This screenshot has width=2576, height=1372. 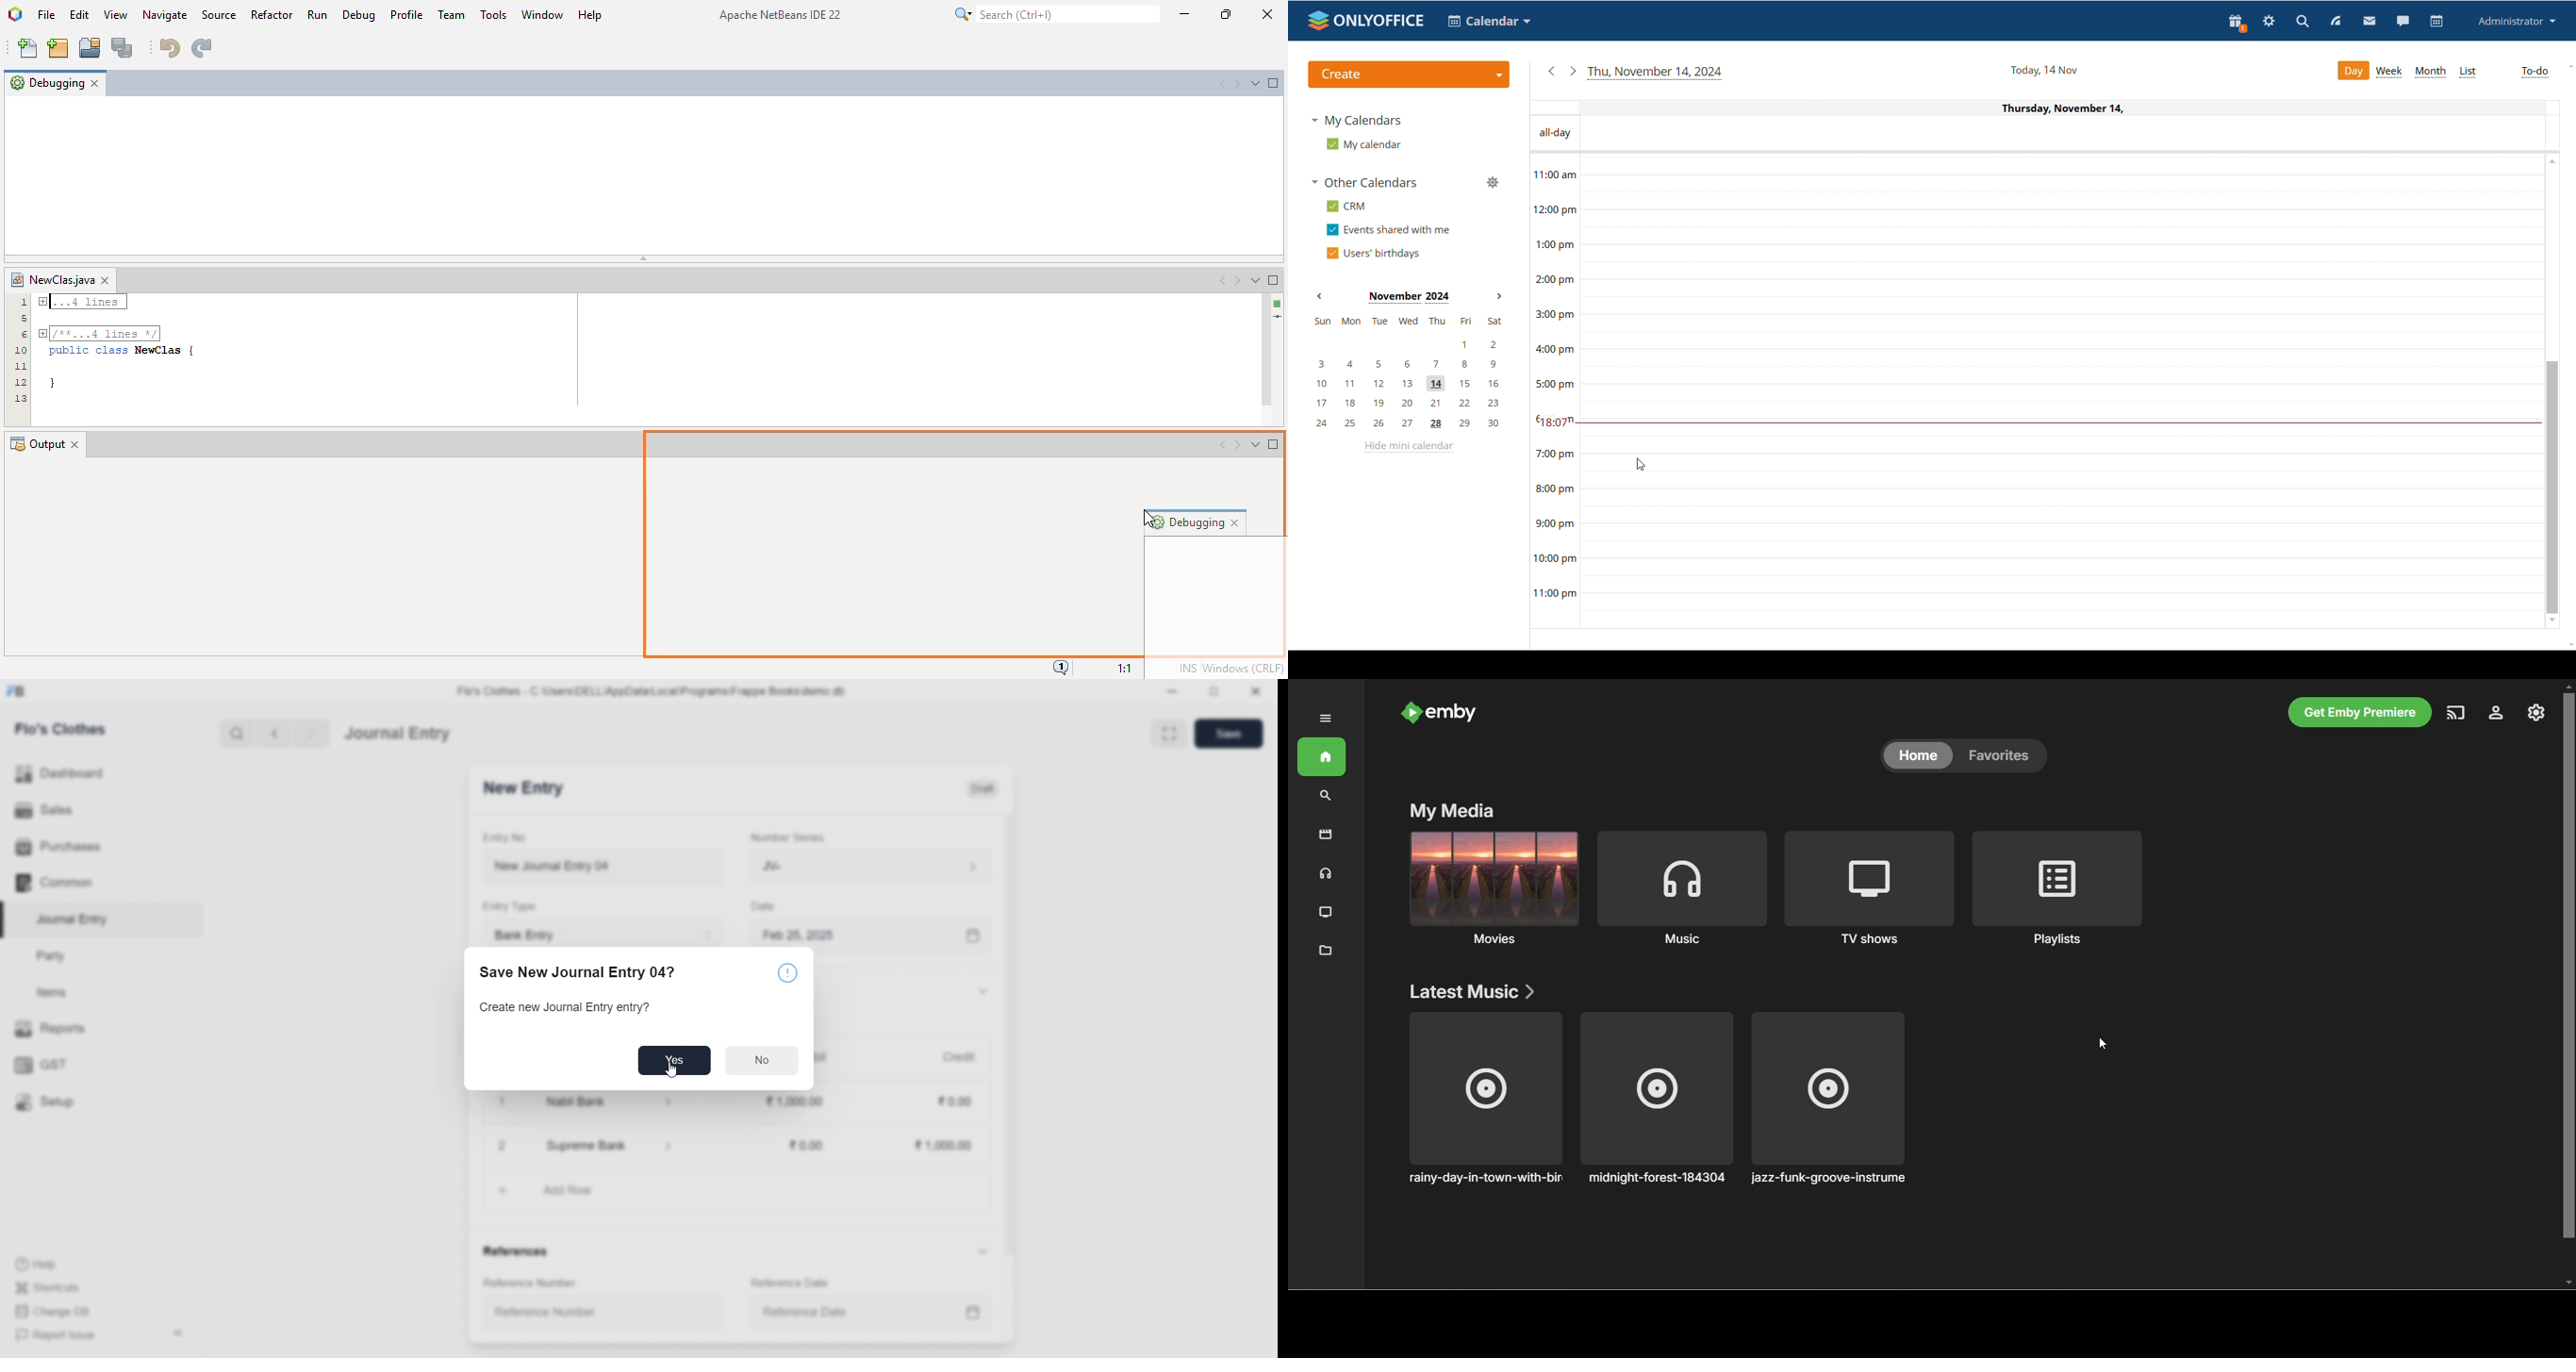 What do you see at coordinates (2072, 134) in the screenshot?
I see `all-day events` at bounding box center [2072, 134].